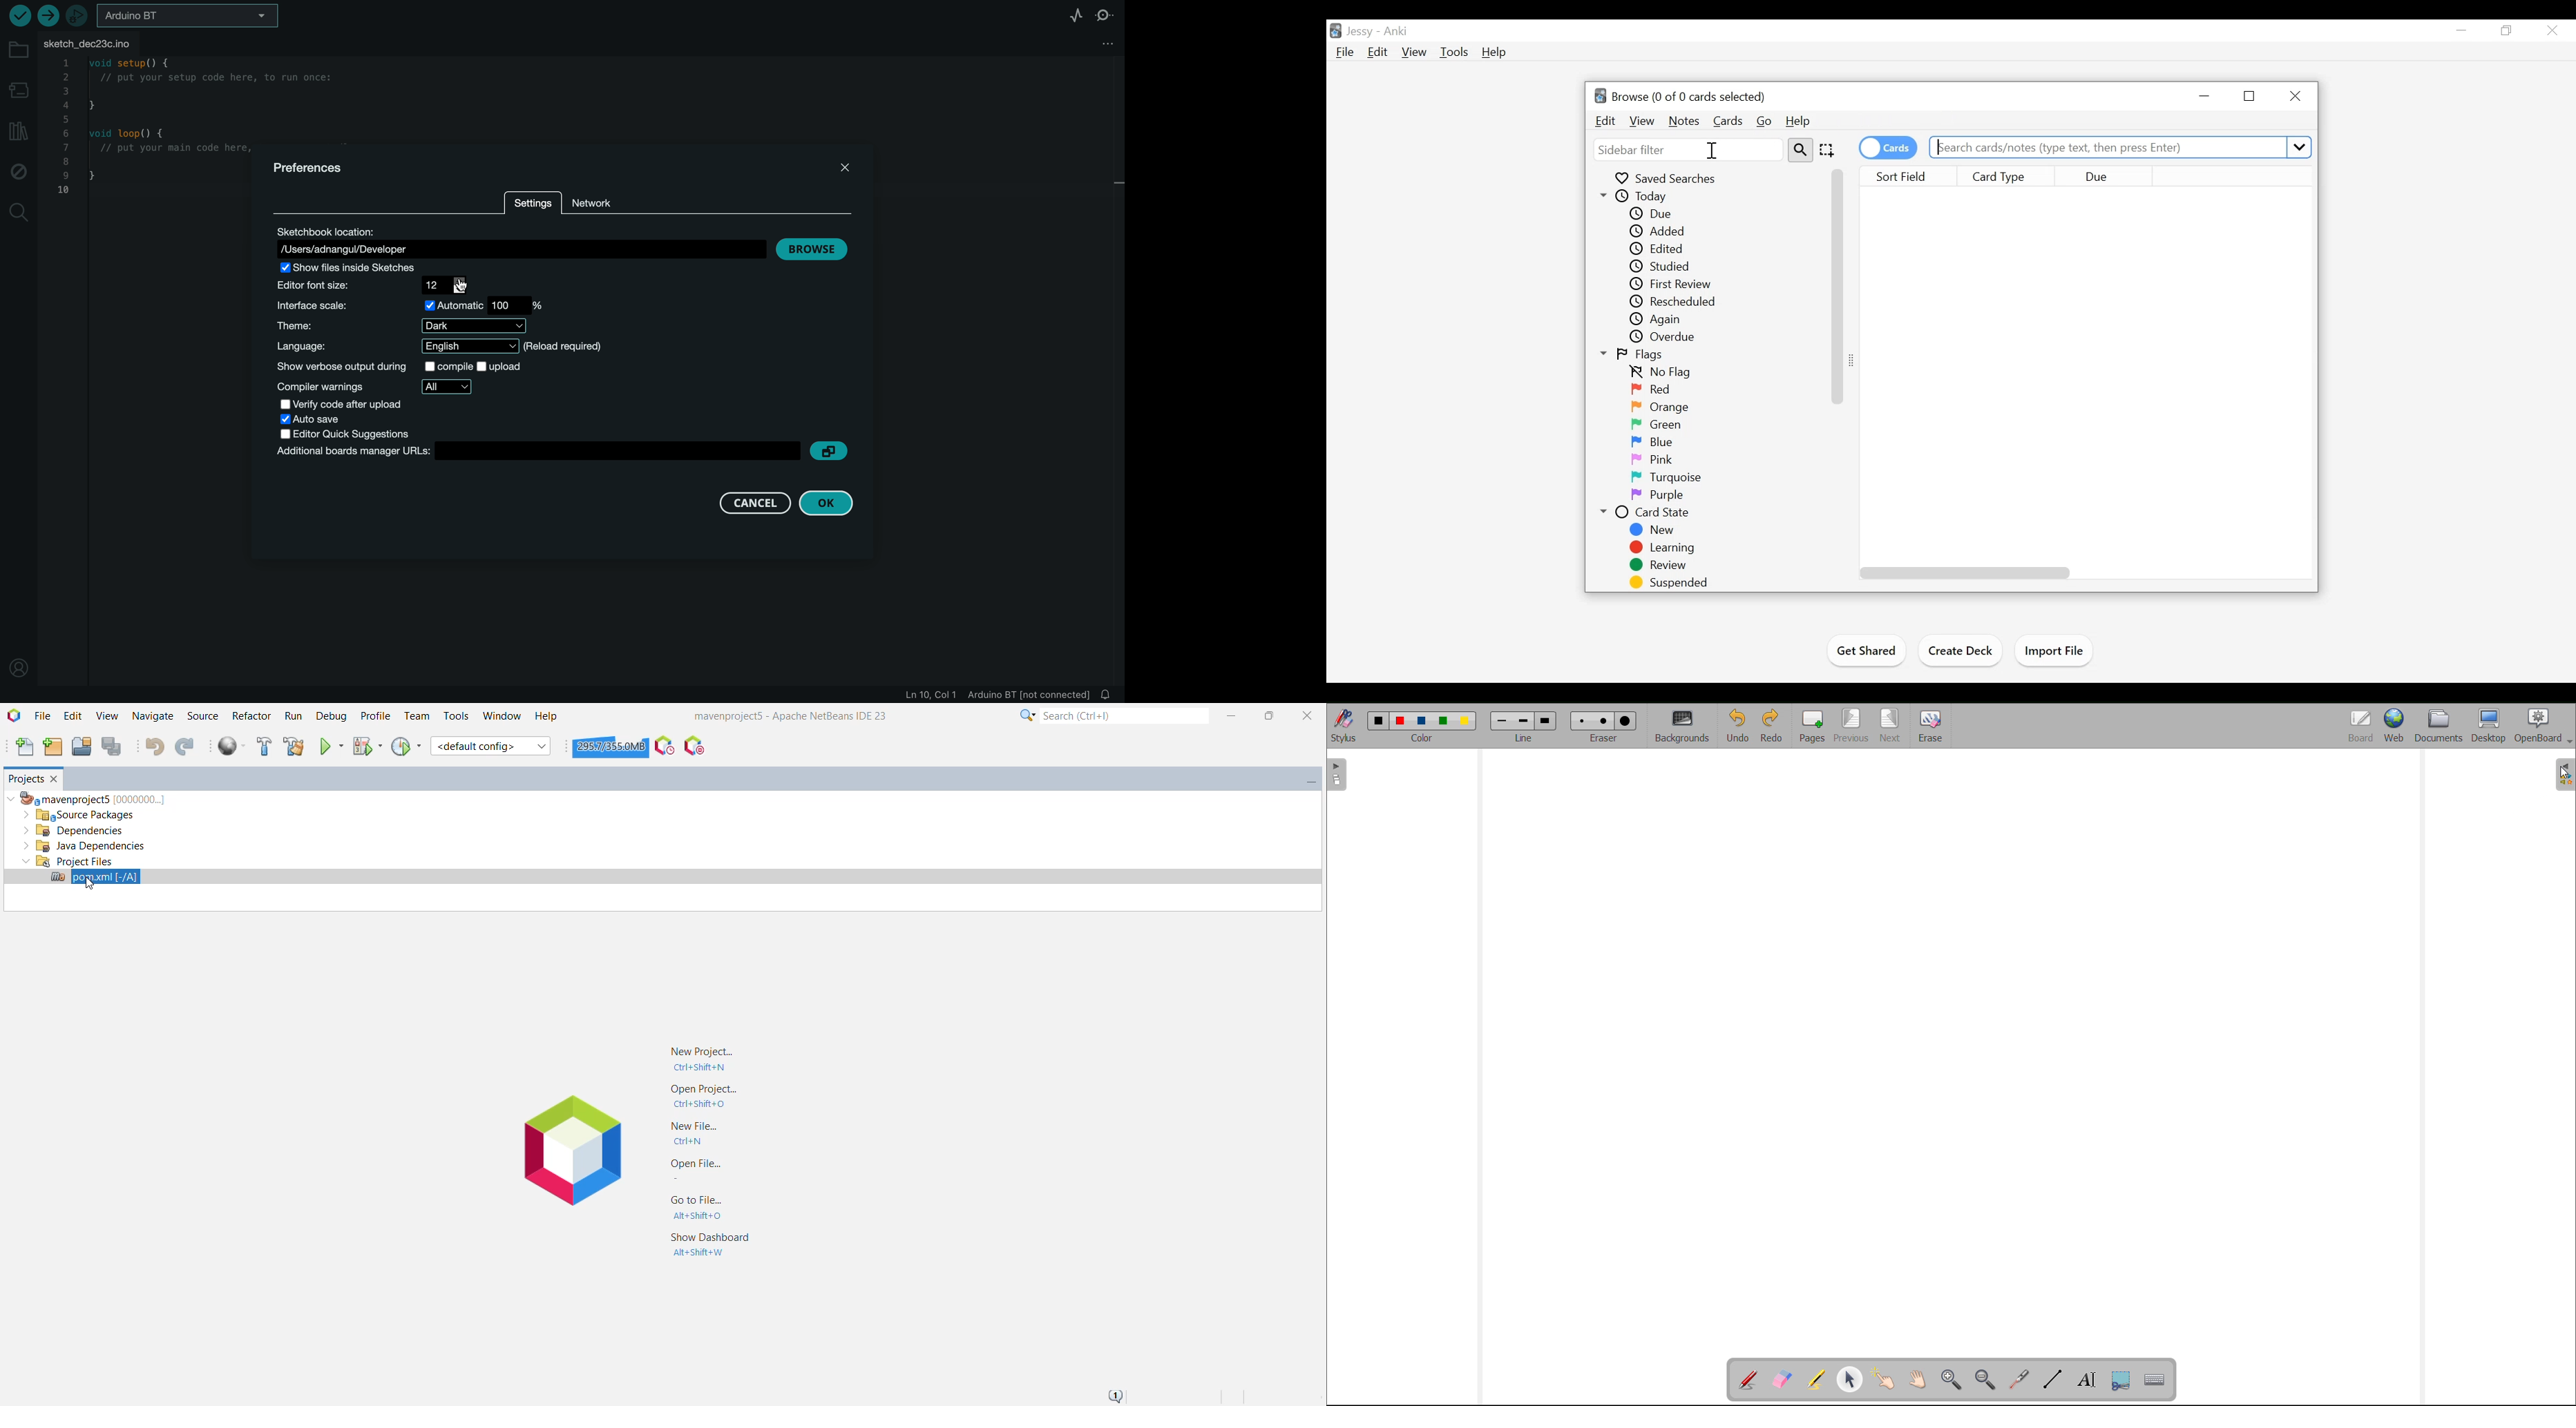 The image size is (2576, 1428). What do you see at coordinates (1891, 724) in the screenshot?
I see `next page` at bounding box center [1891, 724].